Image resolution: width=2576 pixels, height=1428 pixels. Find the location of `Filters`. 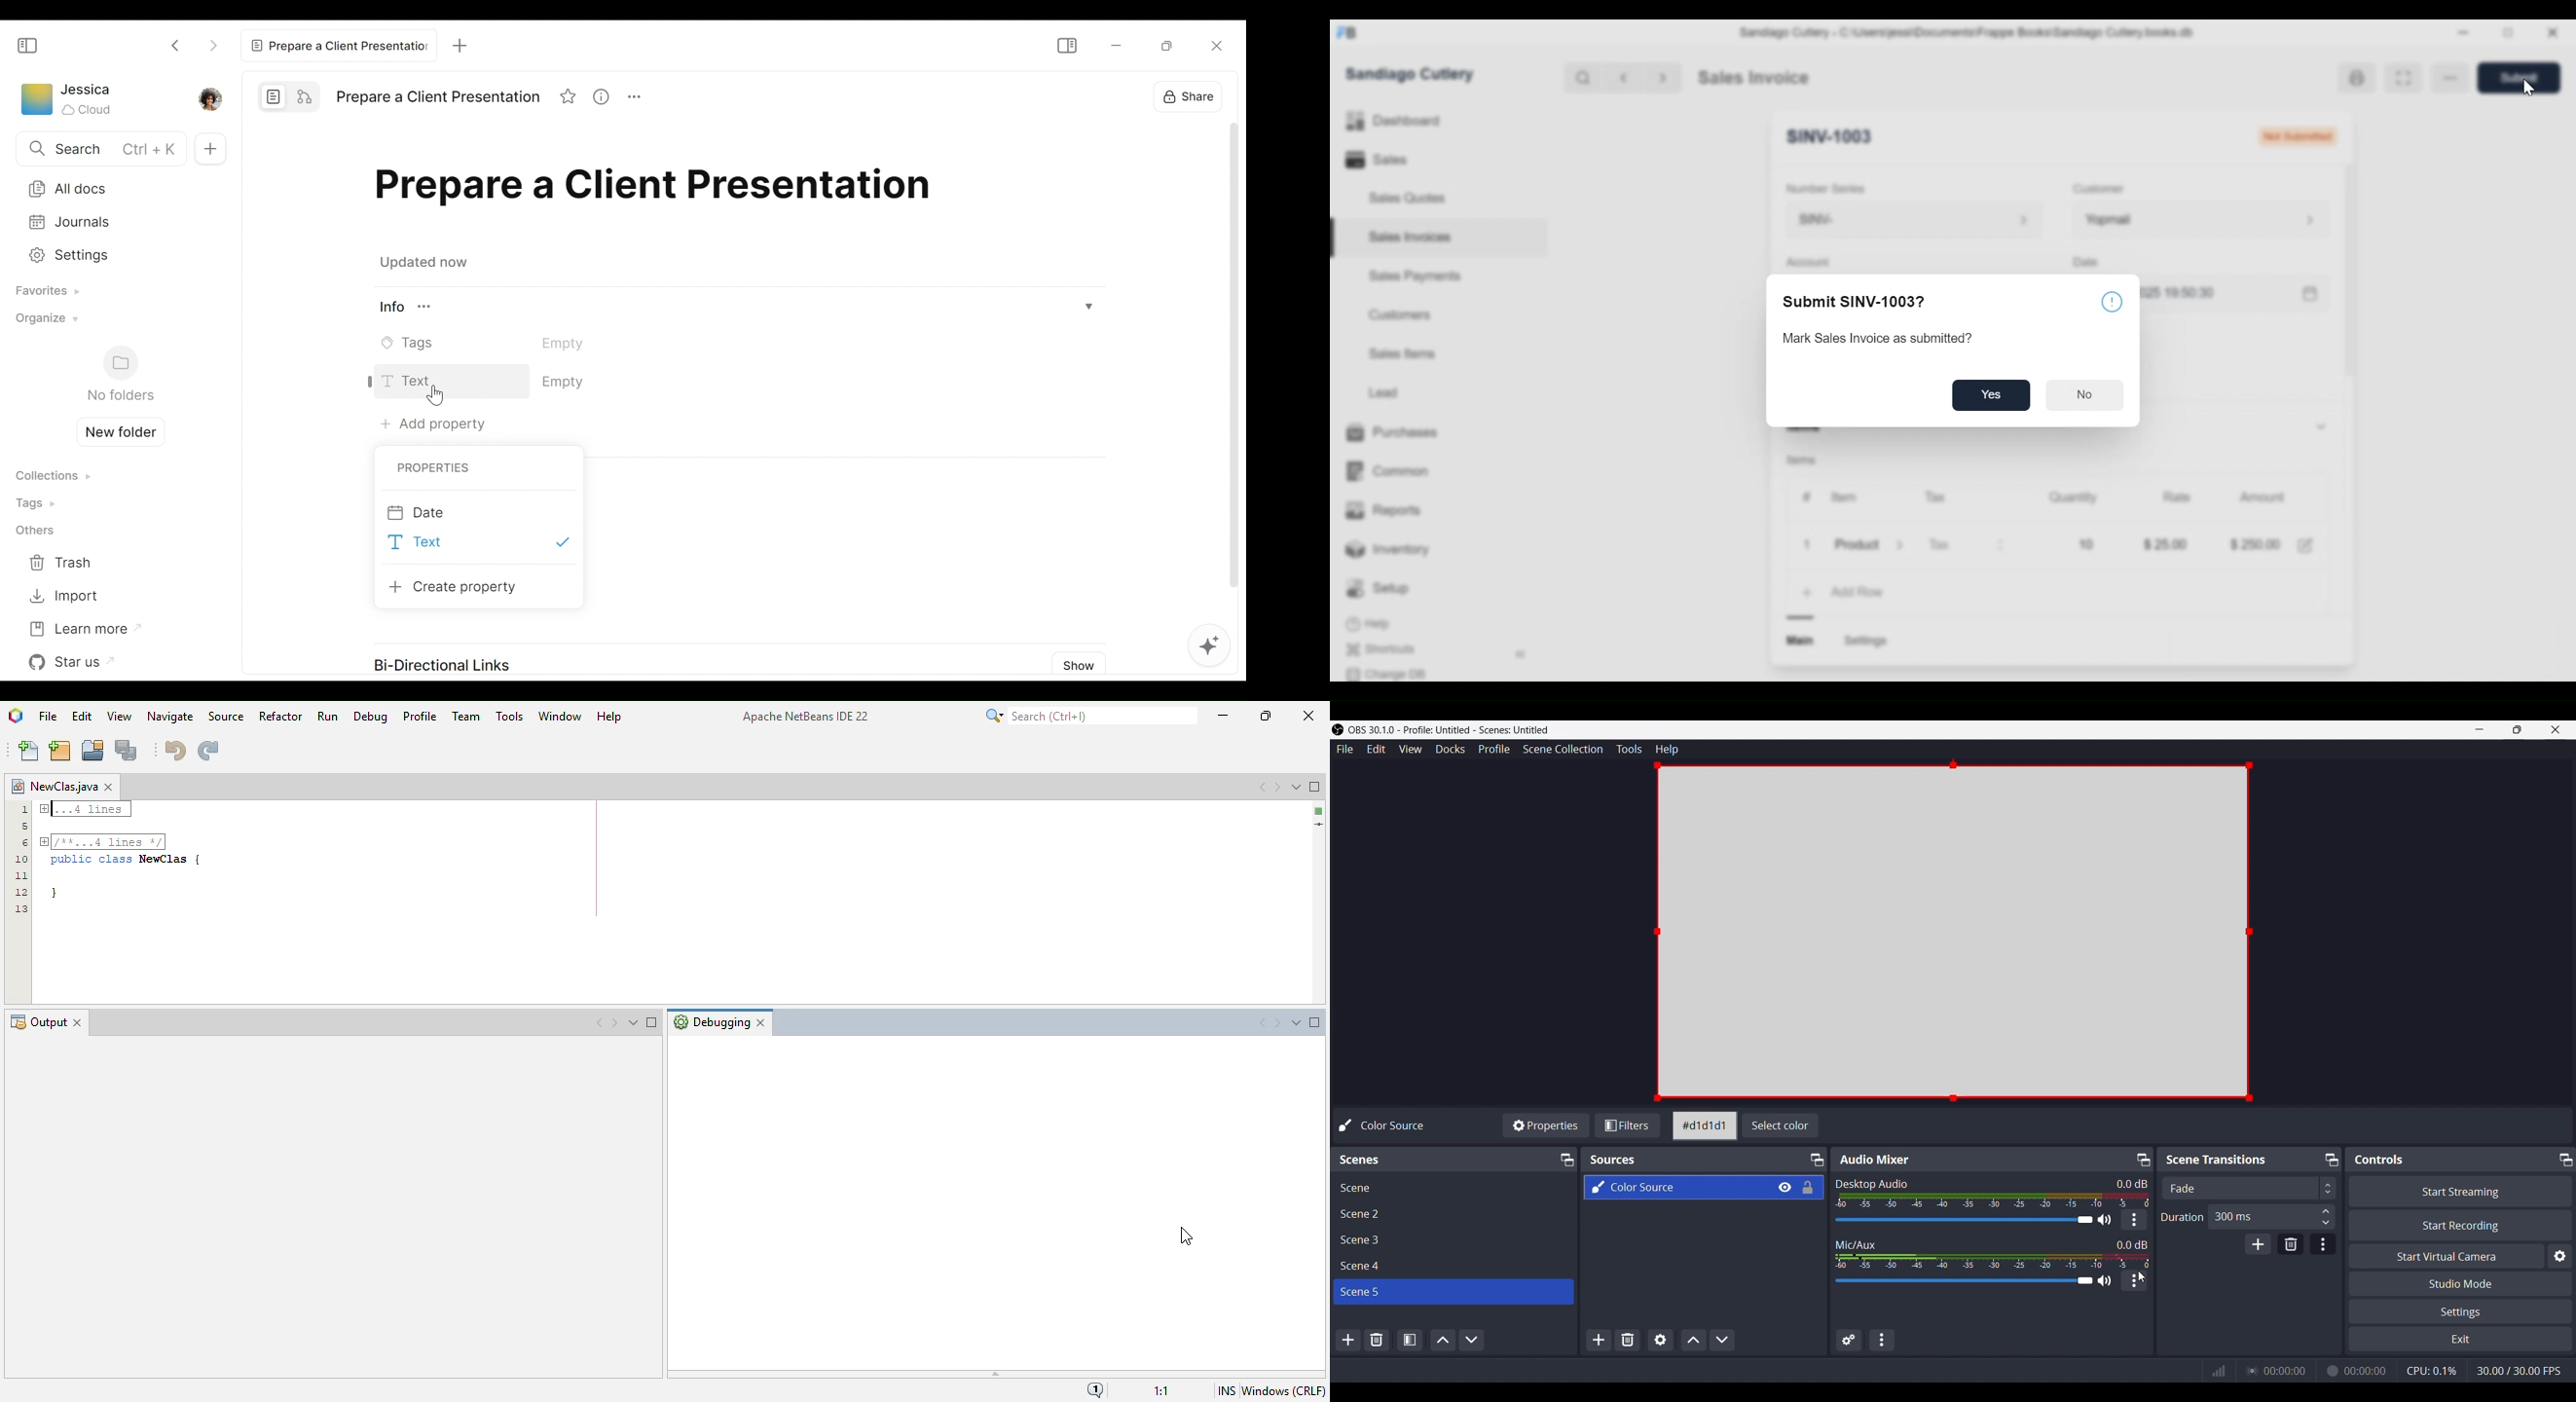

Filters is located at coordinates (1629, 1124).